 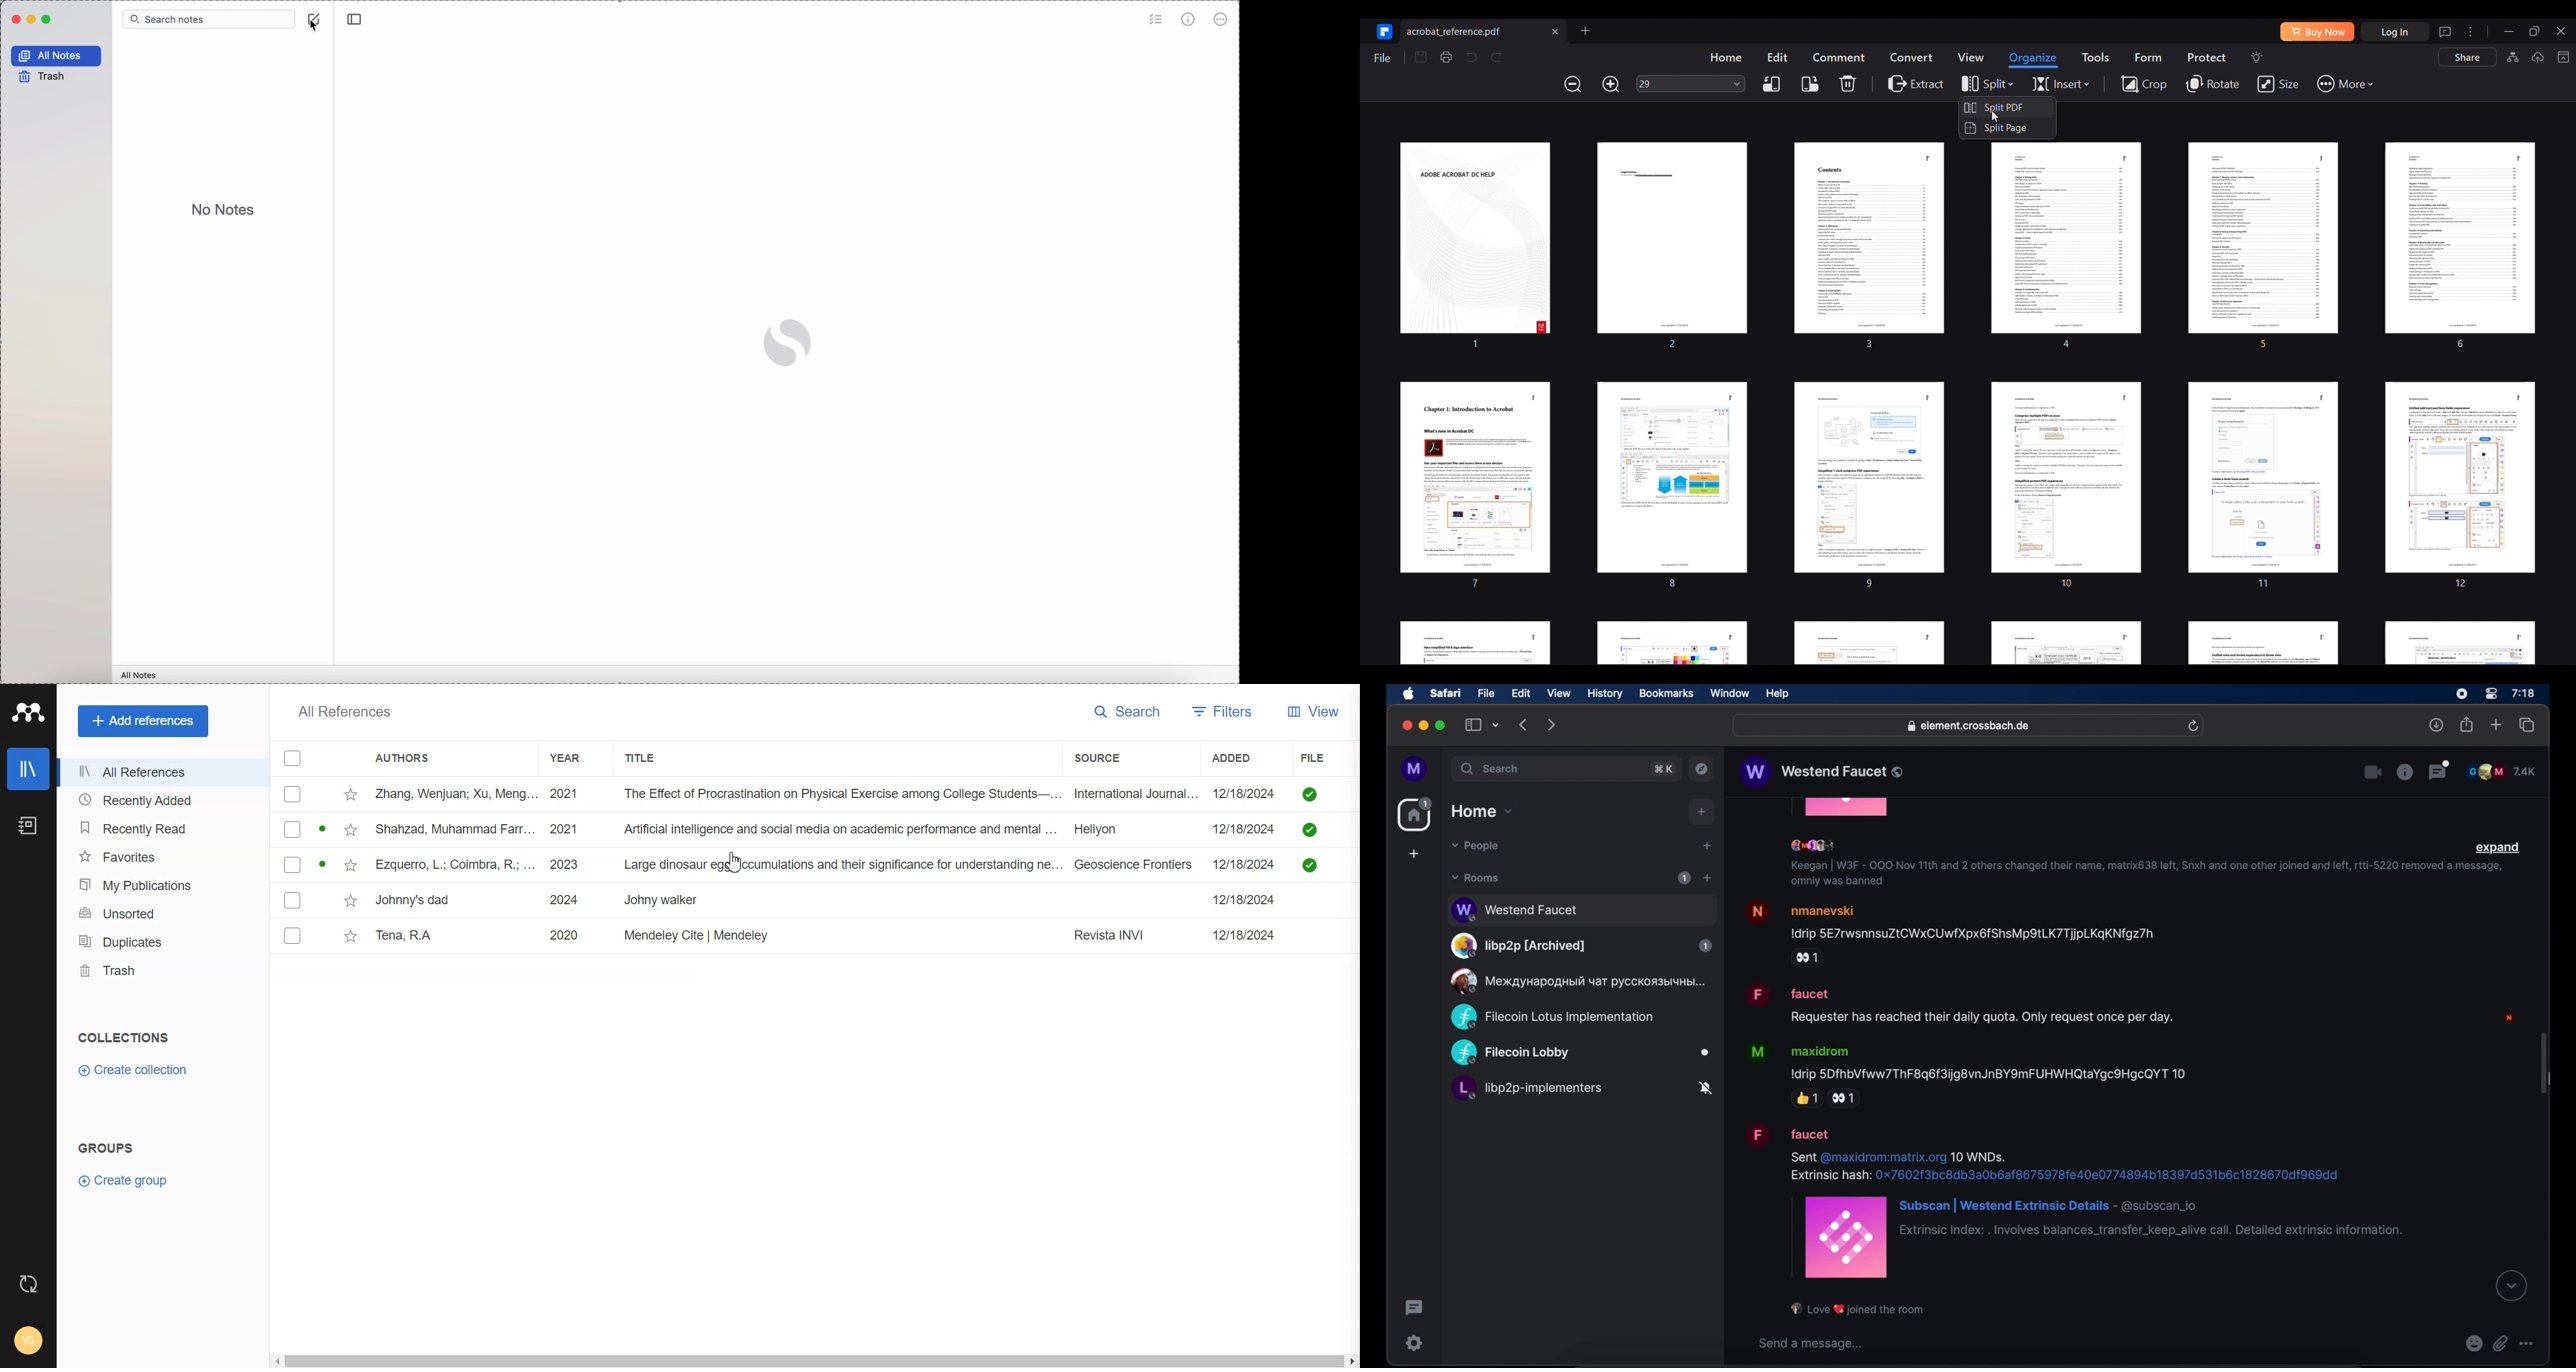 What do you see at coordinates (2074, 1200) in the screenshot?
I see `message` at bounding box center [2074, 1200].